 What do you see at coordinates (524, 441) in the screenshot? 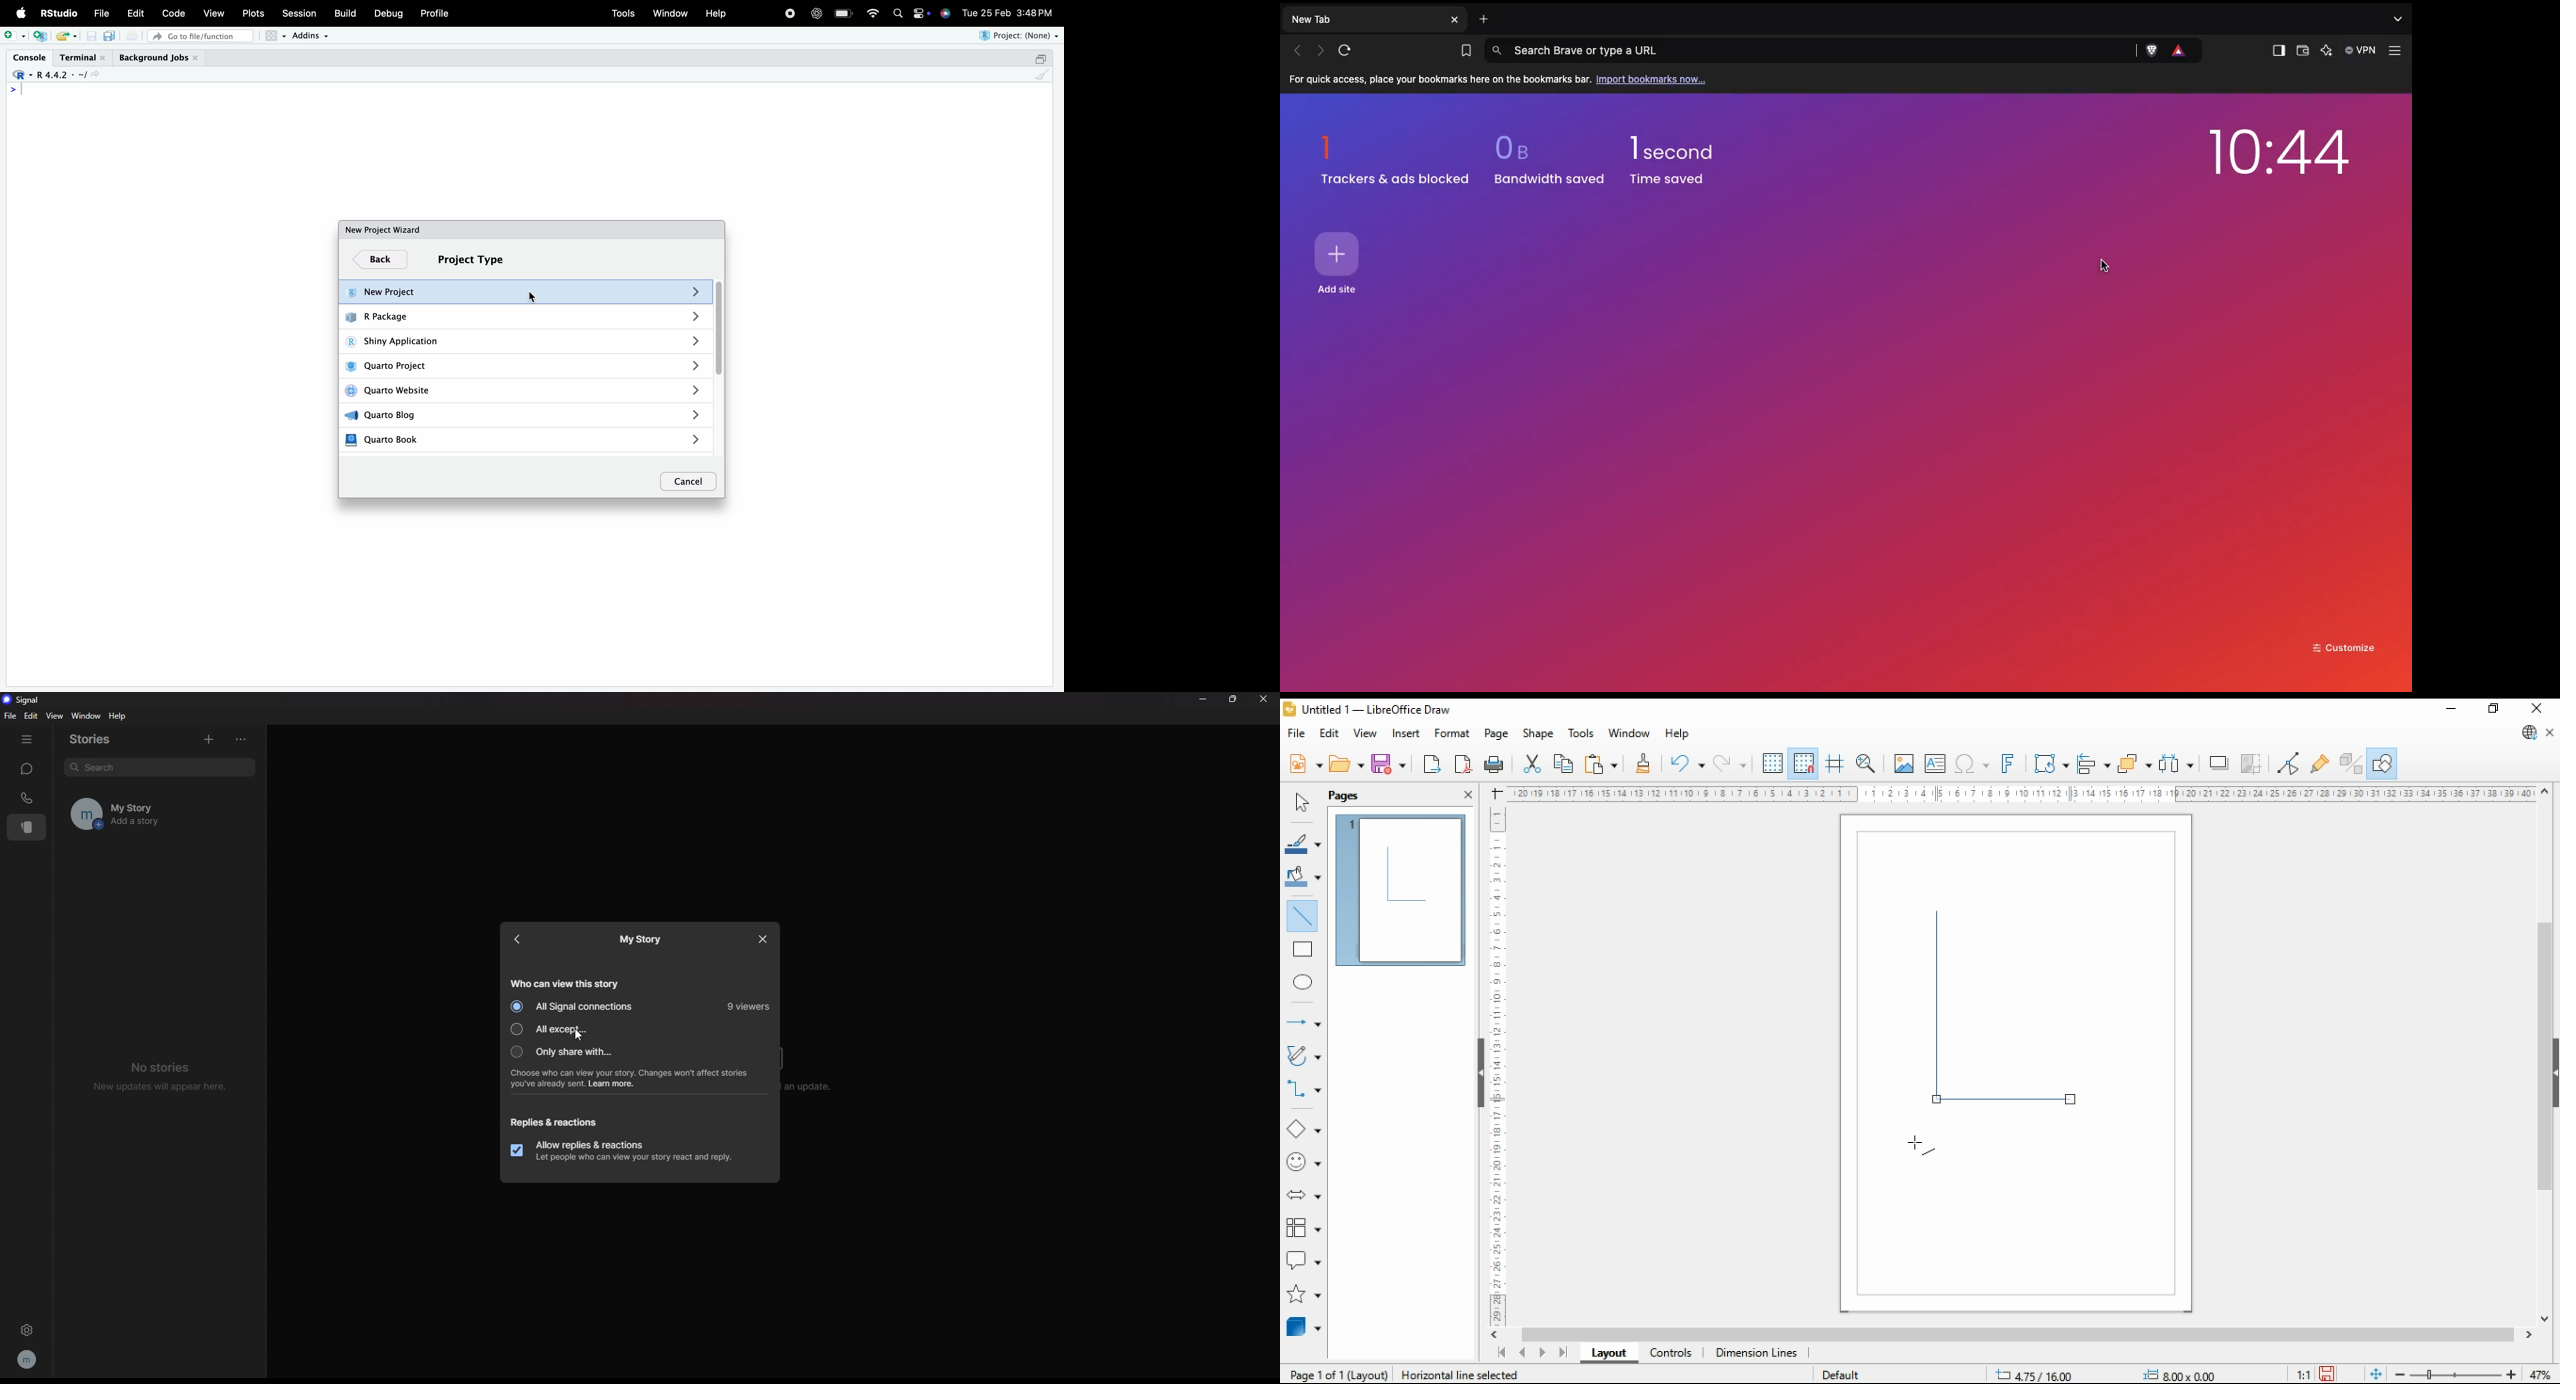
I see `Quarto Book` at bounding box center [524, 441].